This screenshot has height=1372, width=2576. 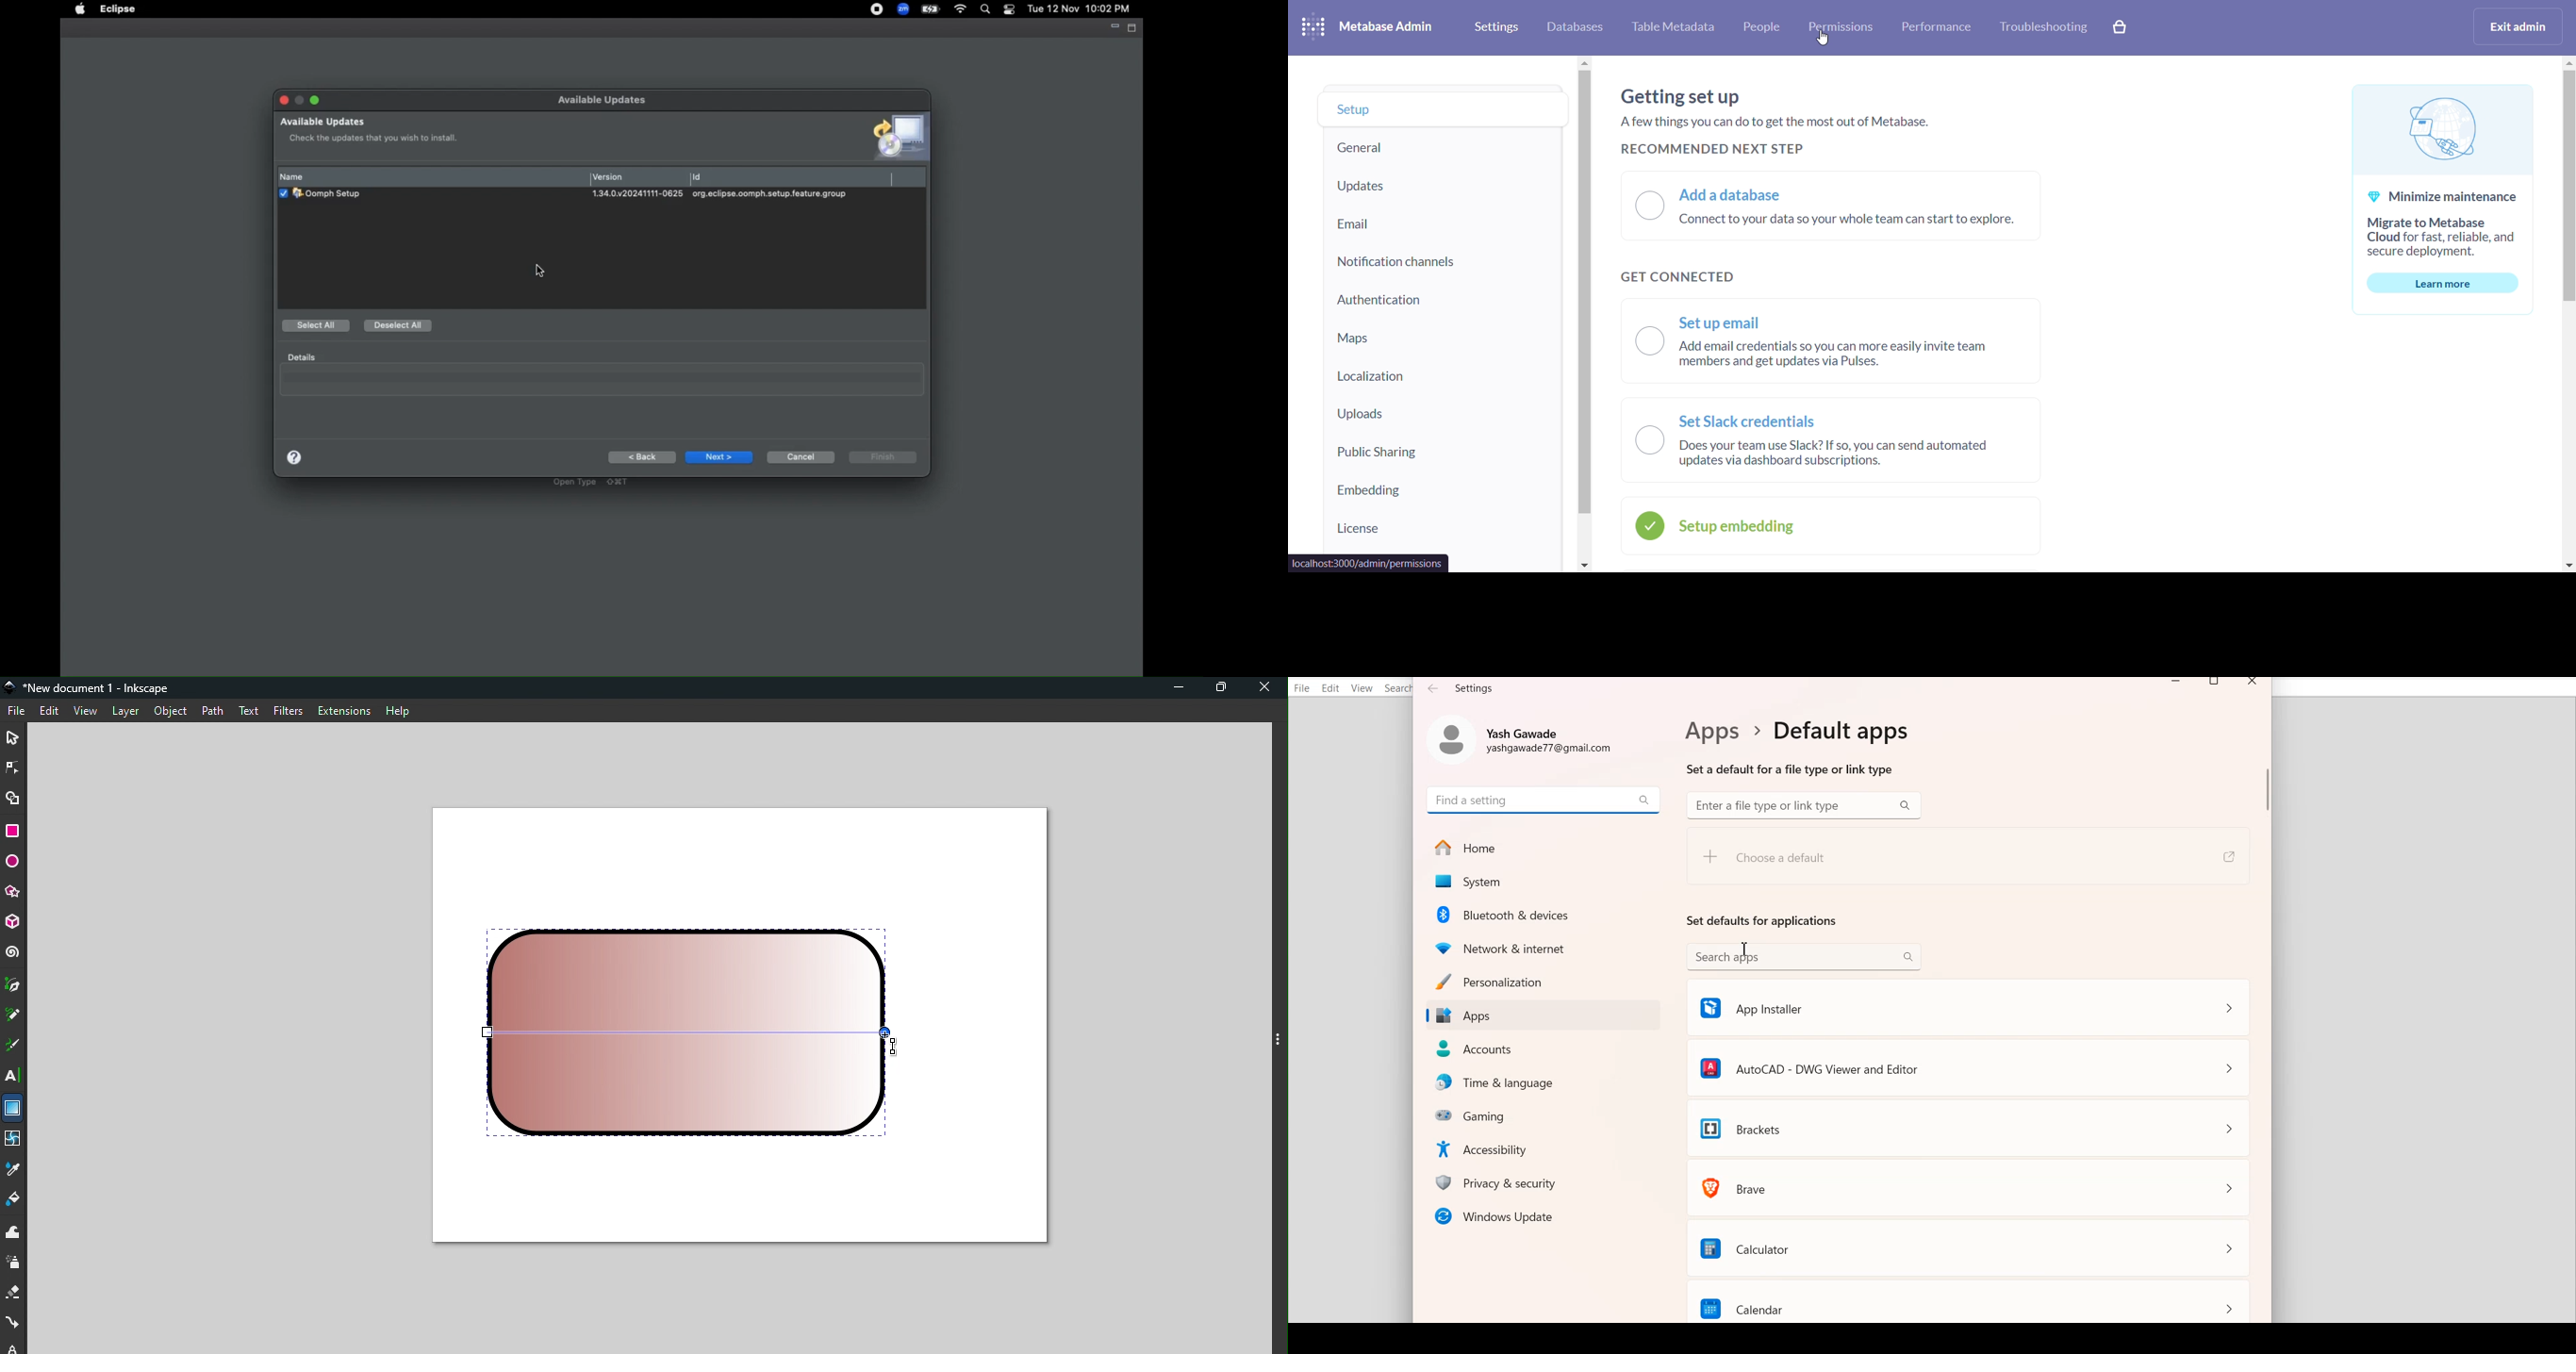 What do you see at coordinates (2176, 684) in the screenshot?
I see `Minimize` at bounding box center [2176, 684].